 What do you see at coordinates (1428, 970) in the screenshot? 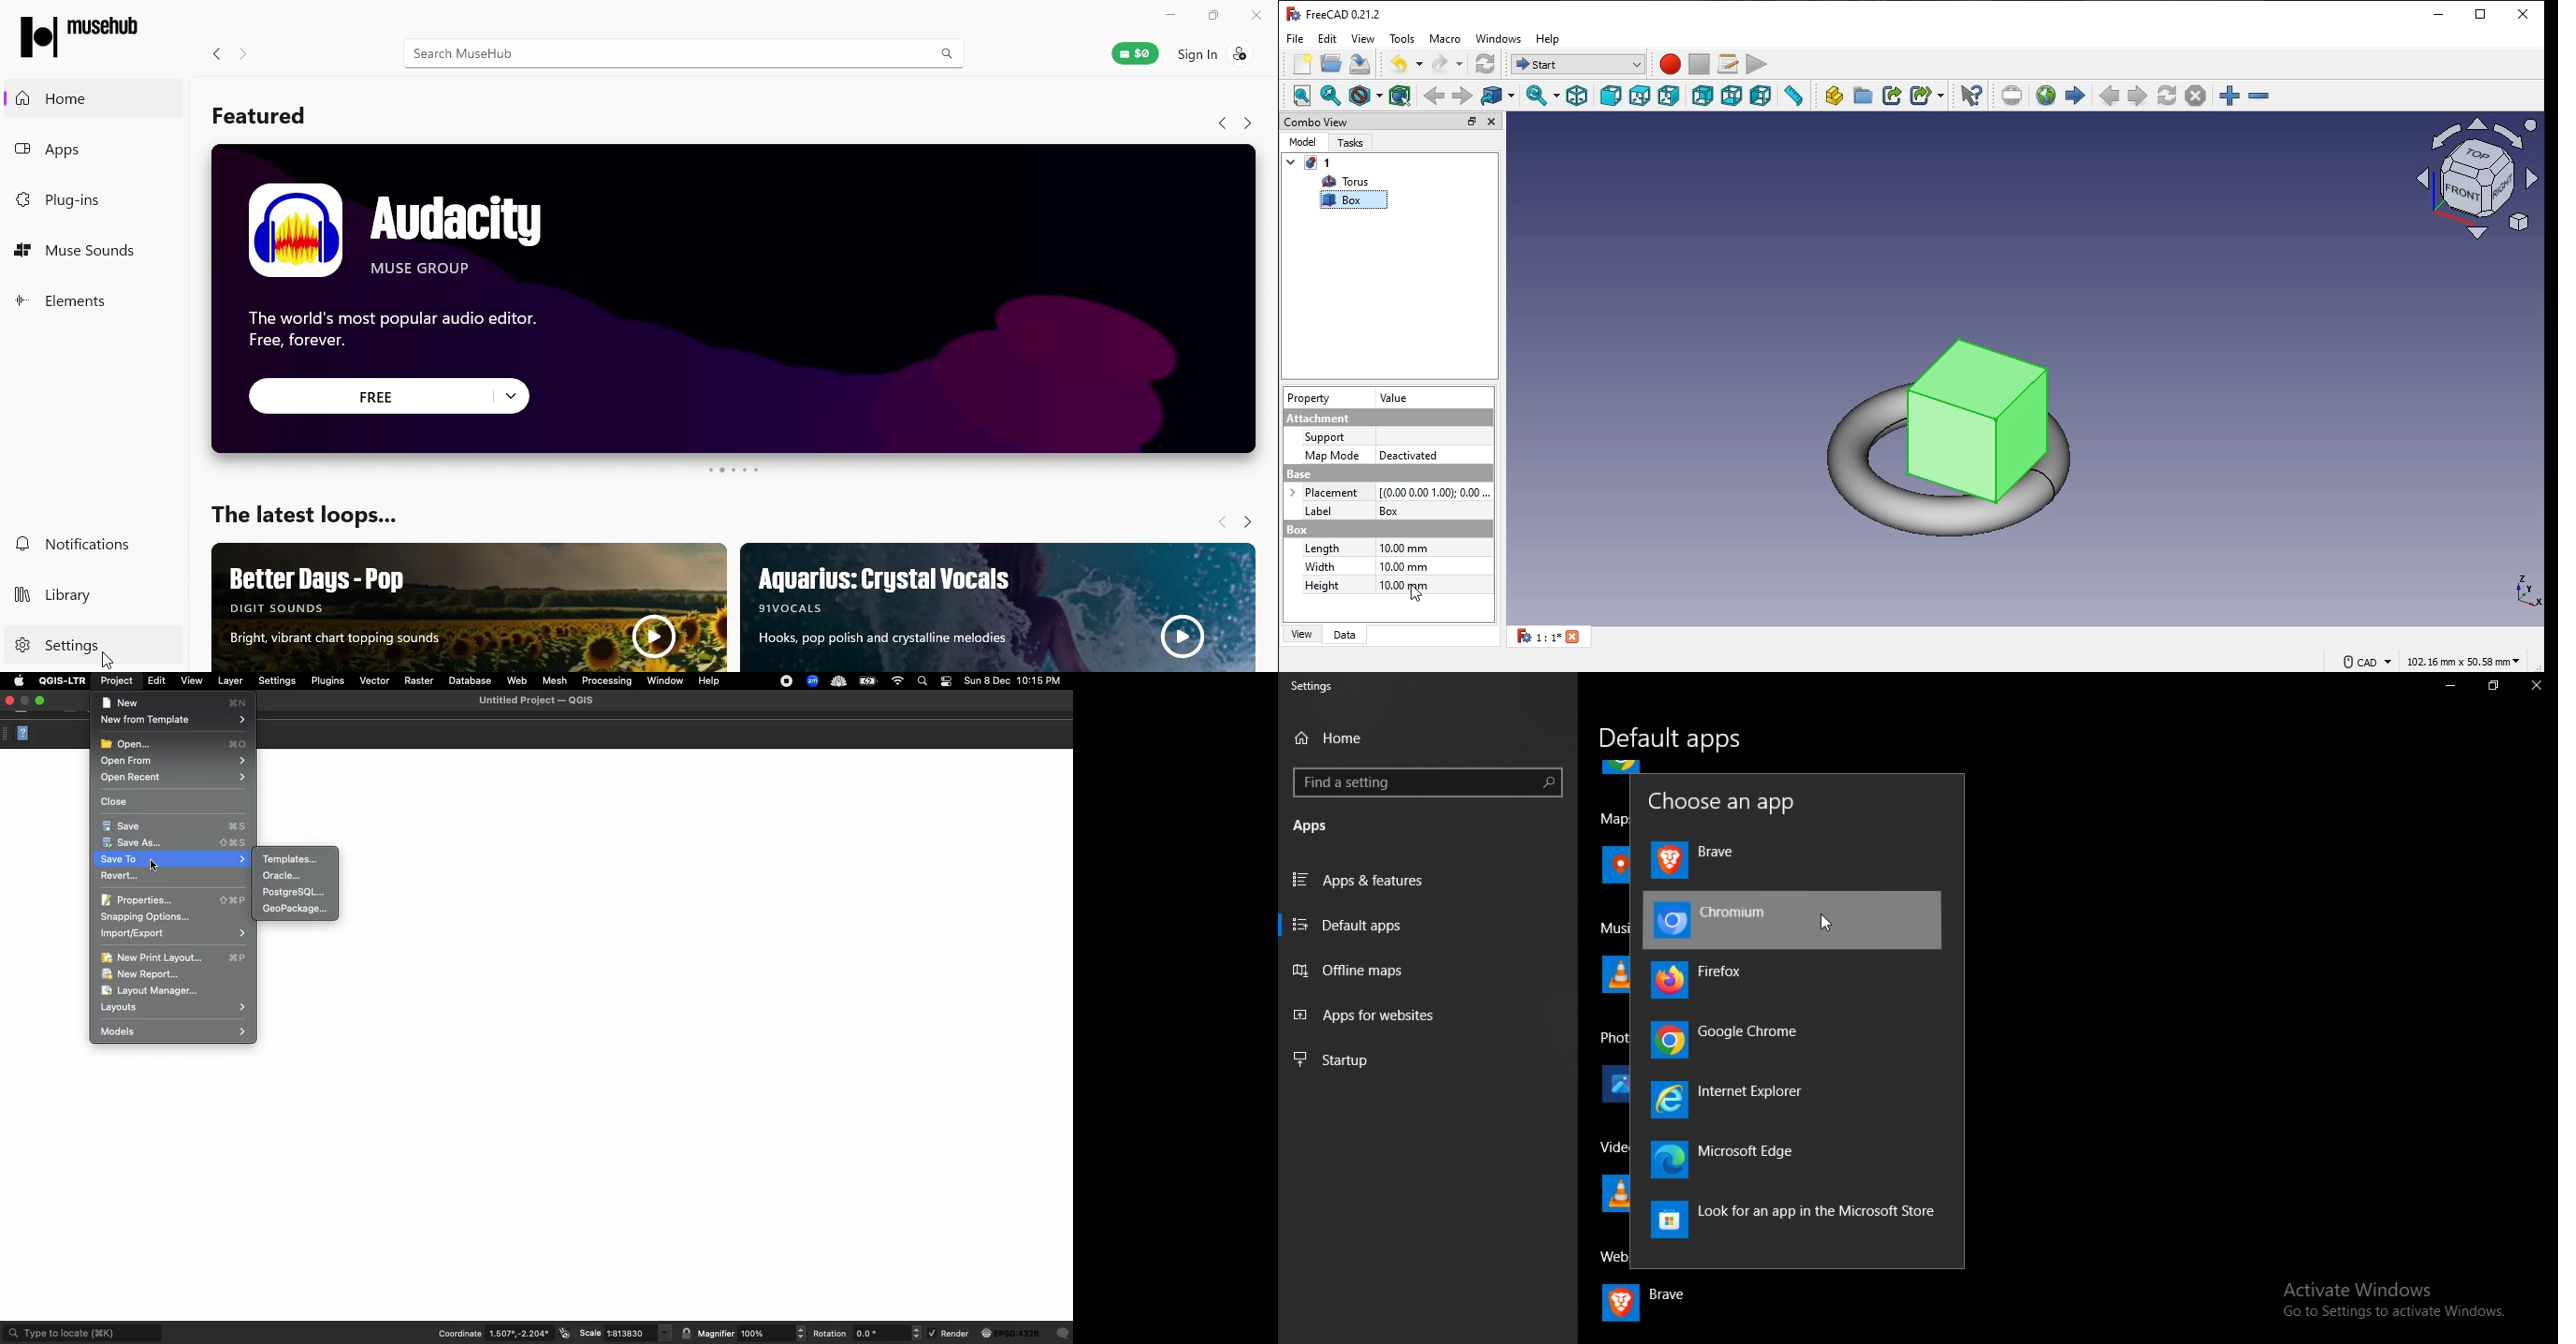
I see `offline maps` at bounding box center [1428, 970].